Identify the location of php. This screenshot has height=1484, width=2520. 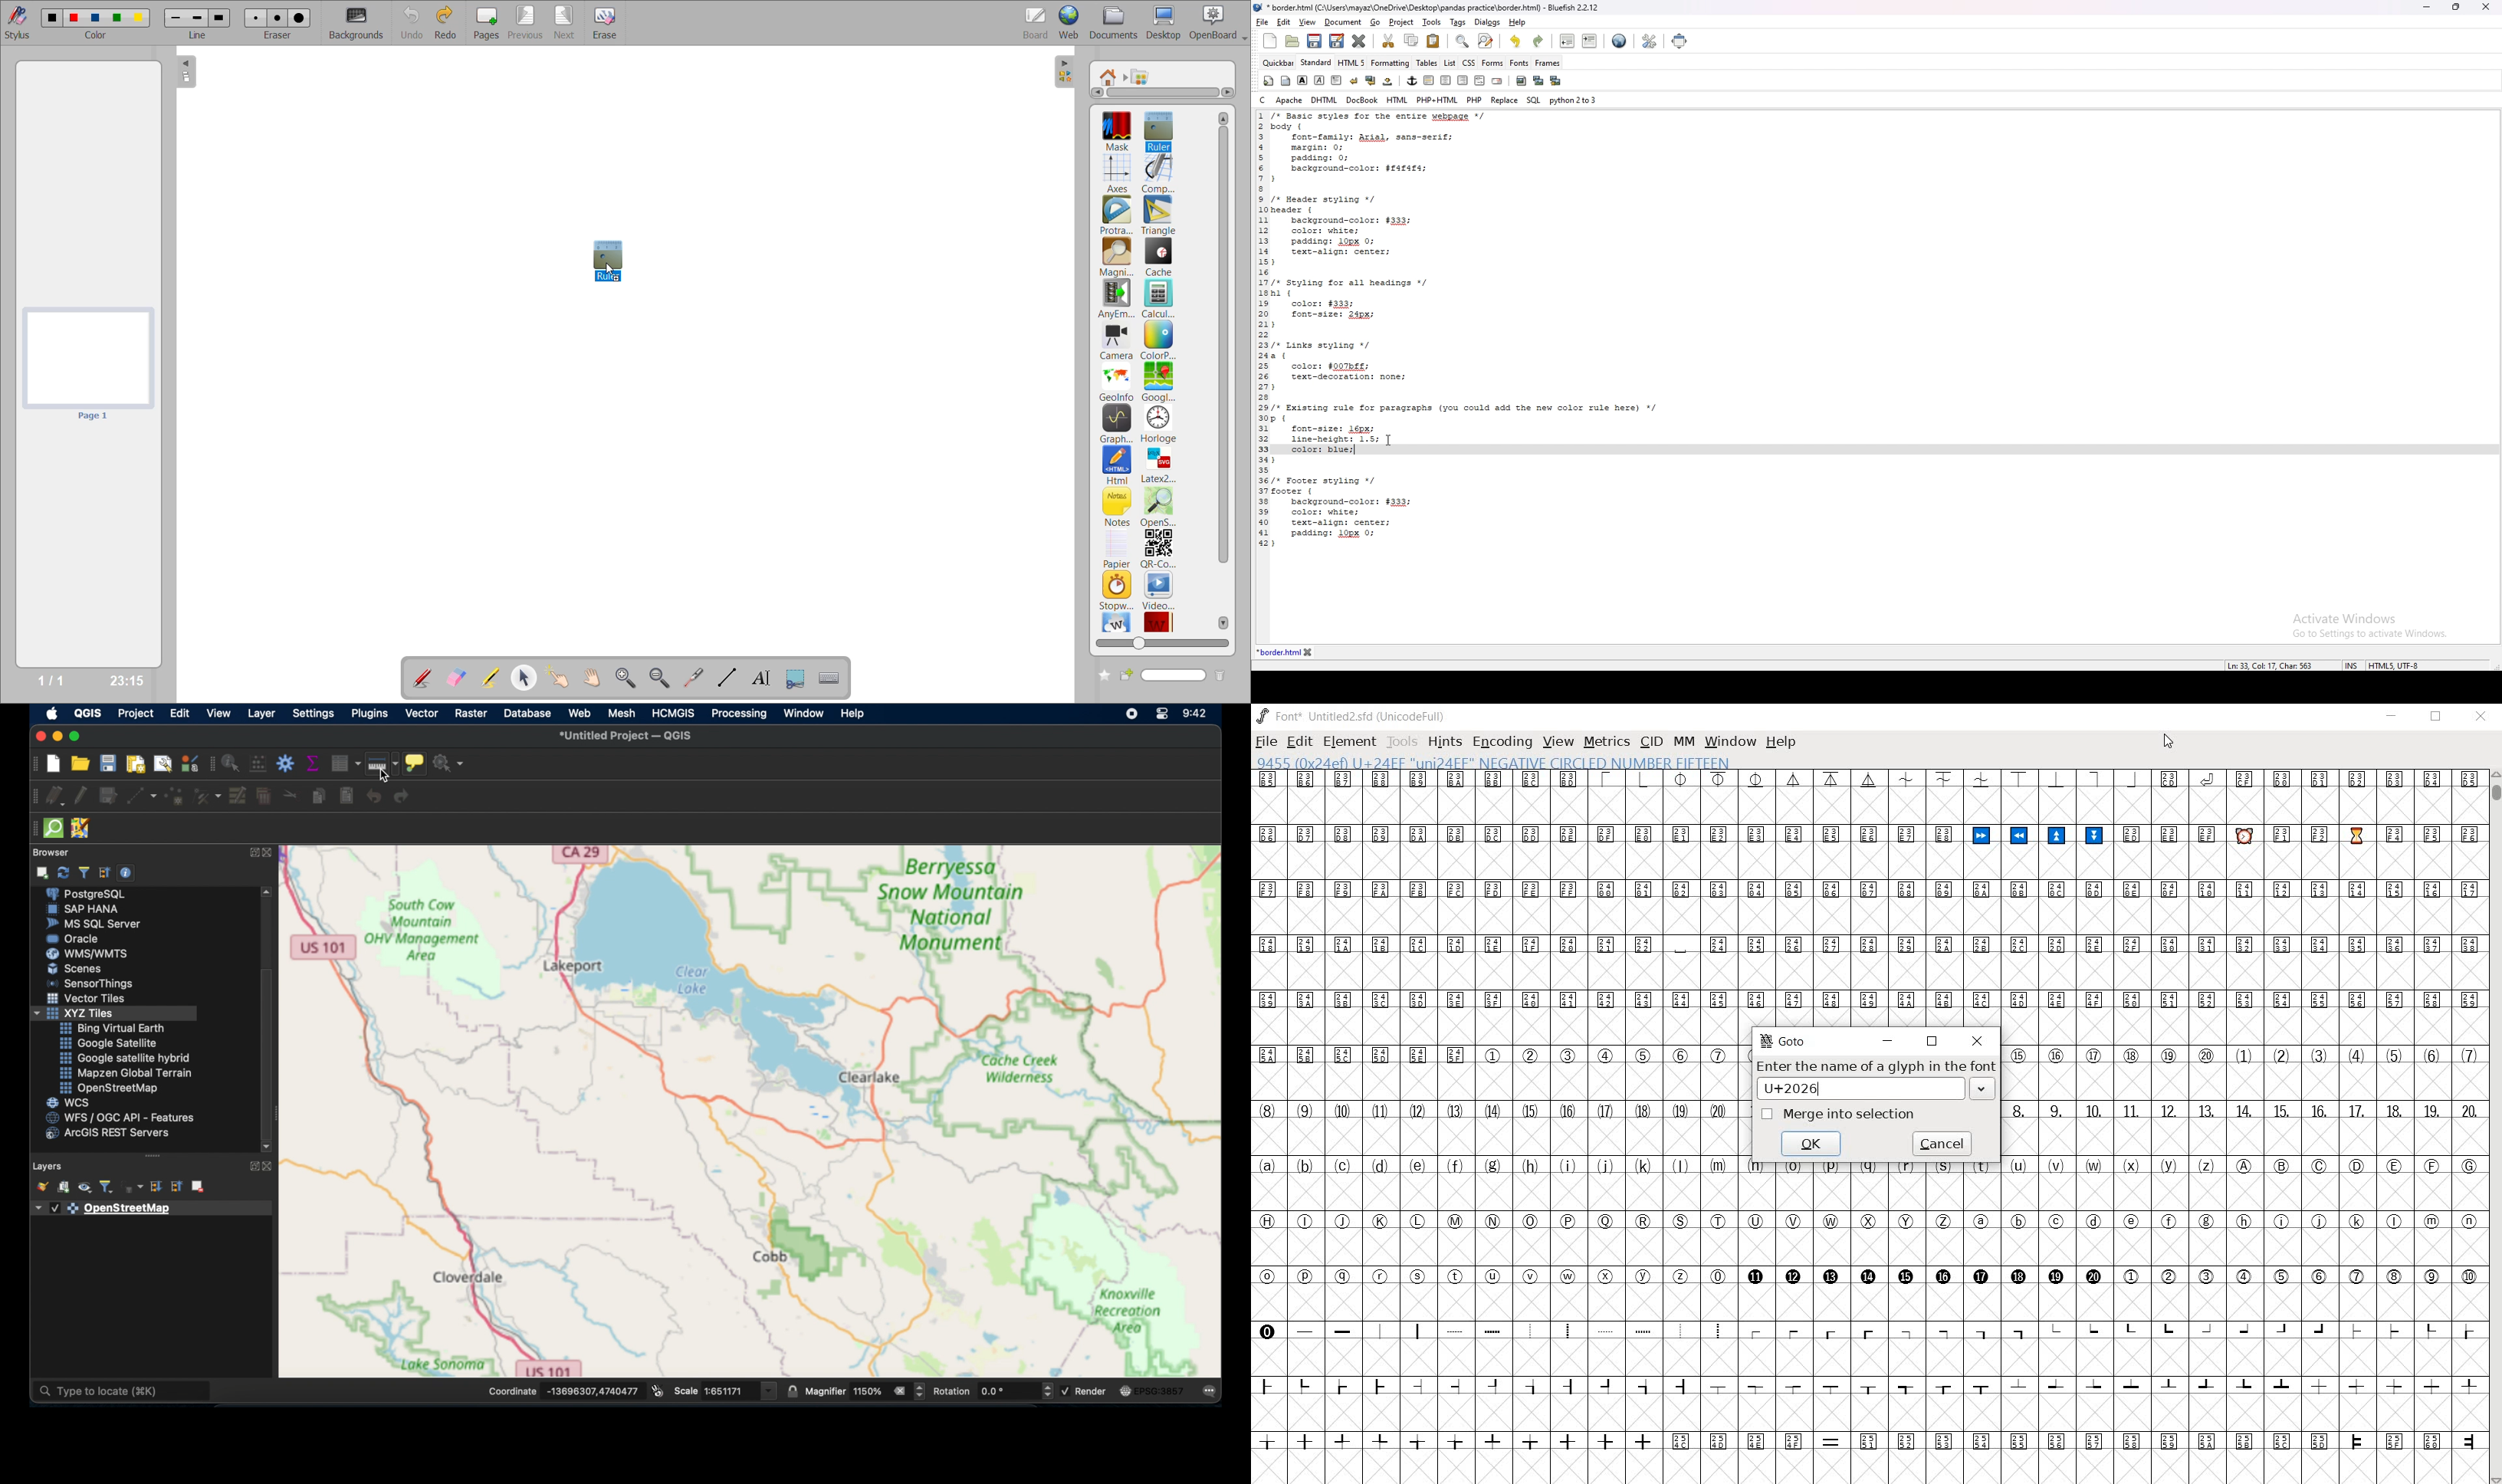
(1474, 100).